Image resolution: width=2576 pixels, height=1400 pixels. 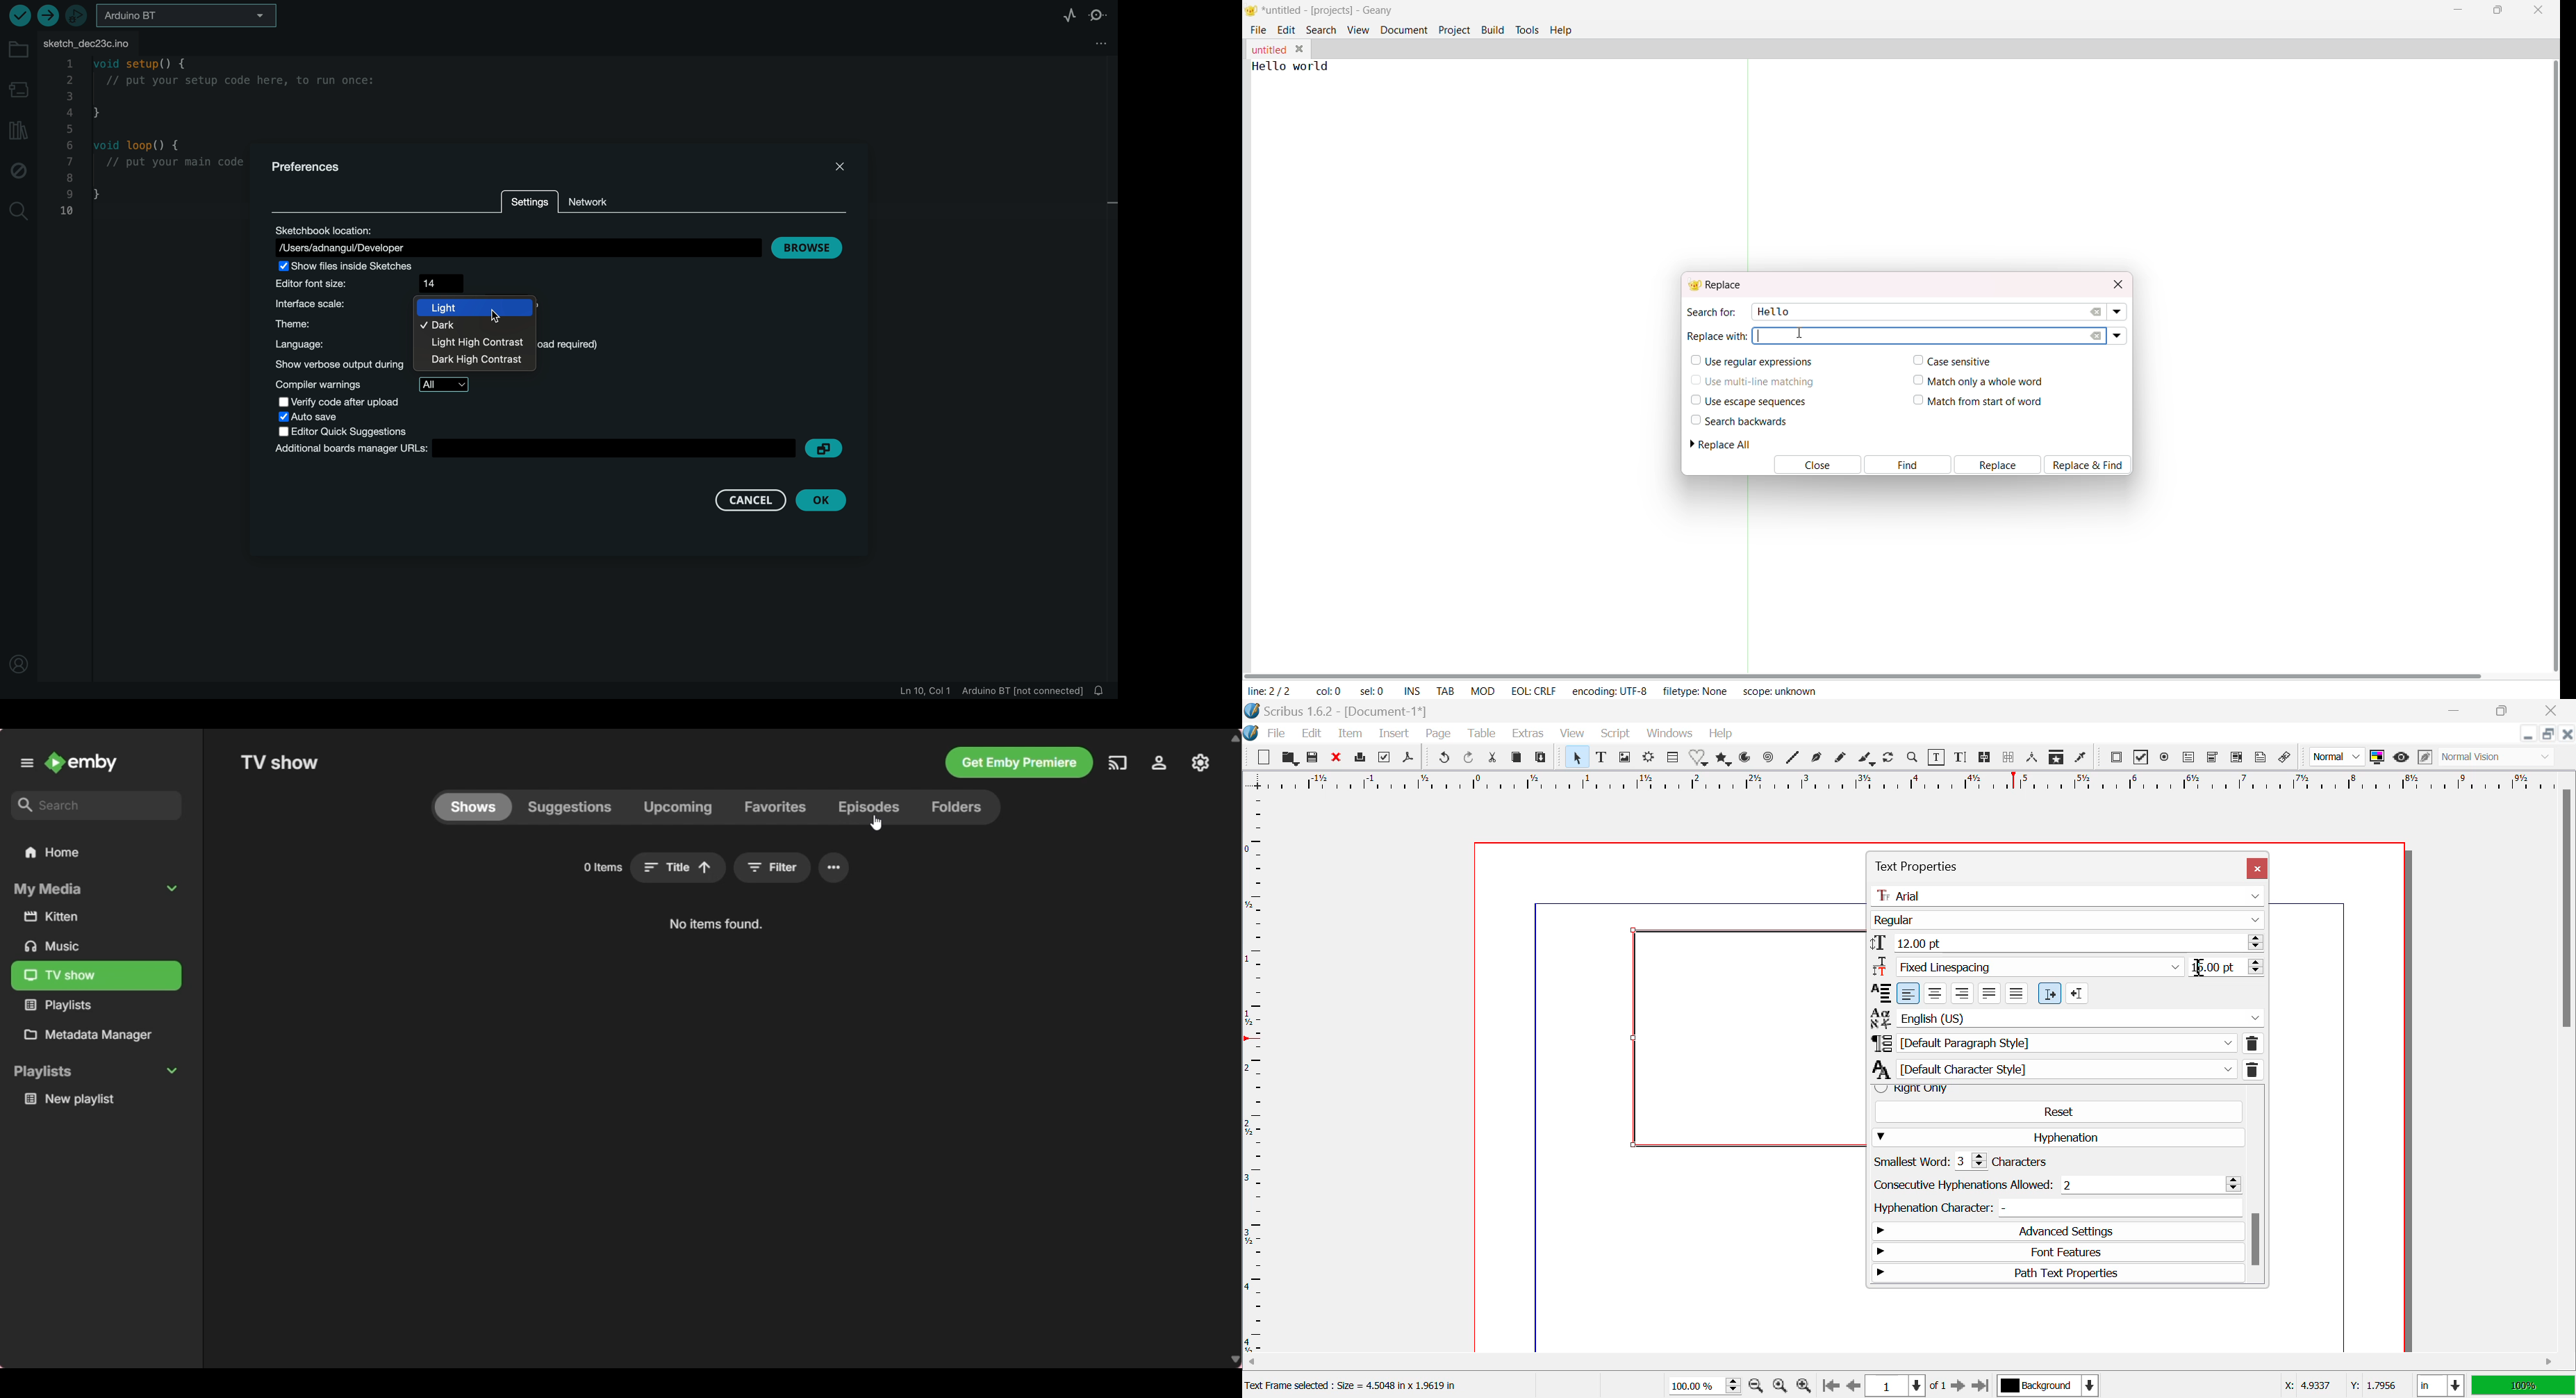 I want to click on Copy Item Properties, so click(x=2058, y=758).